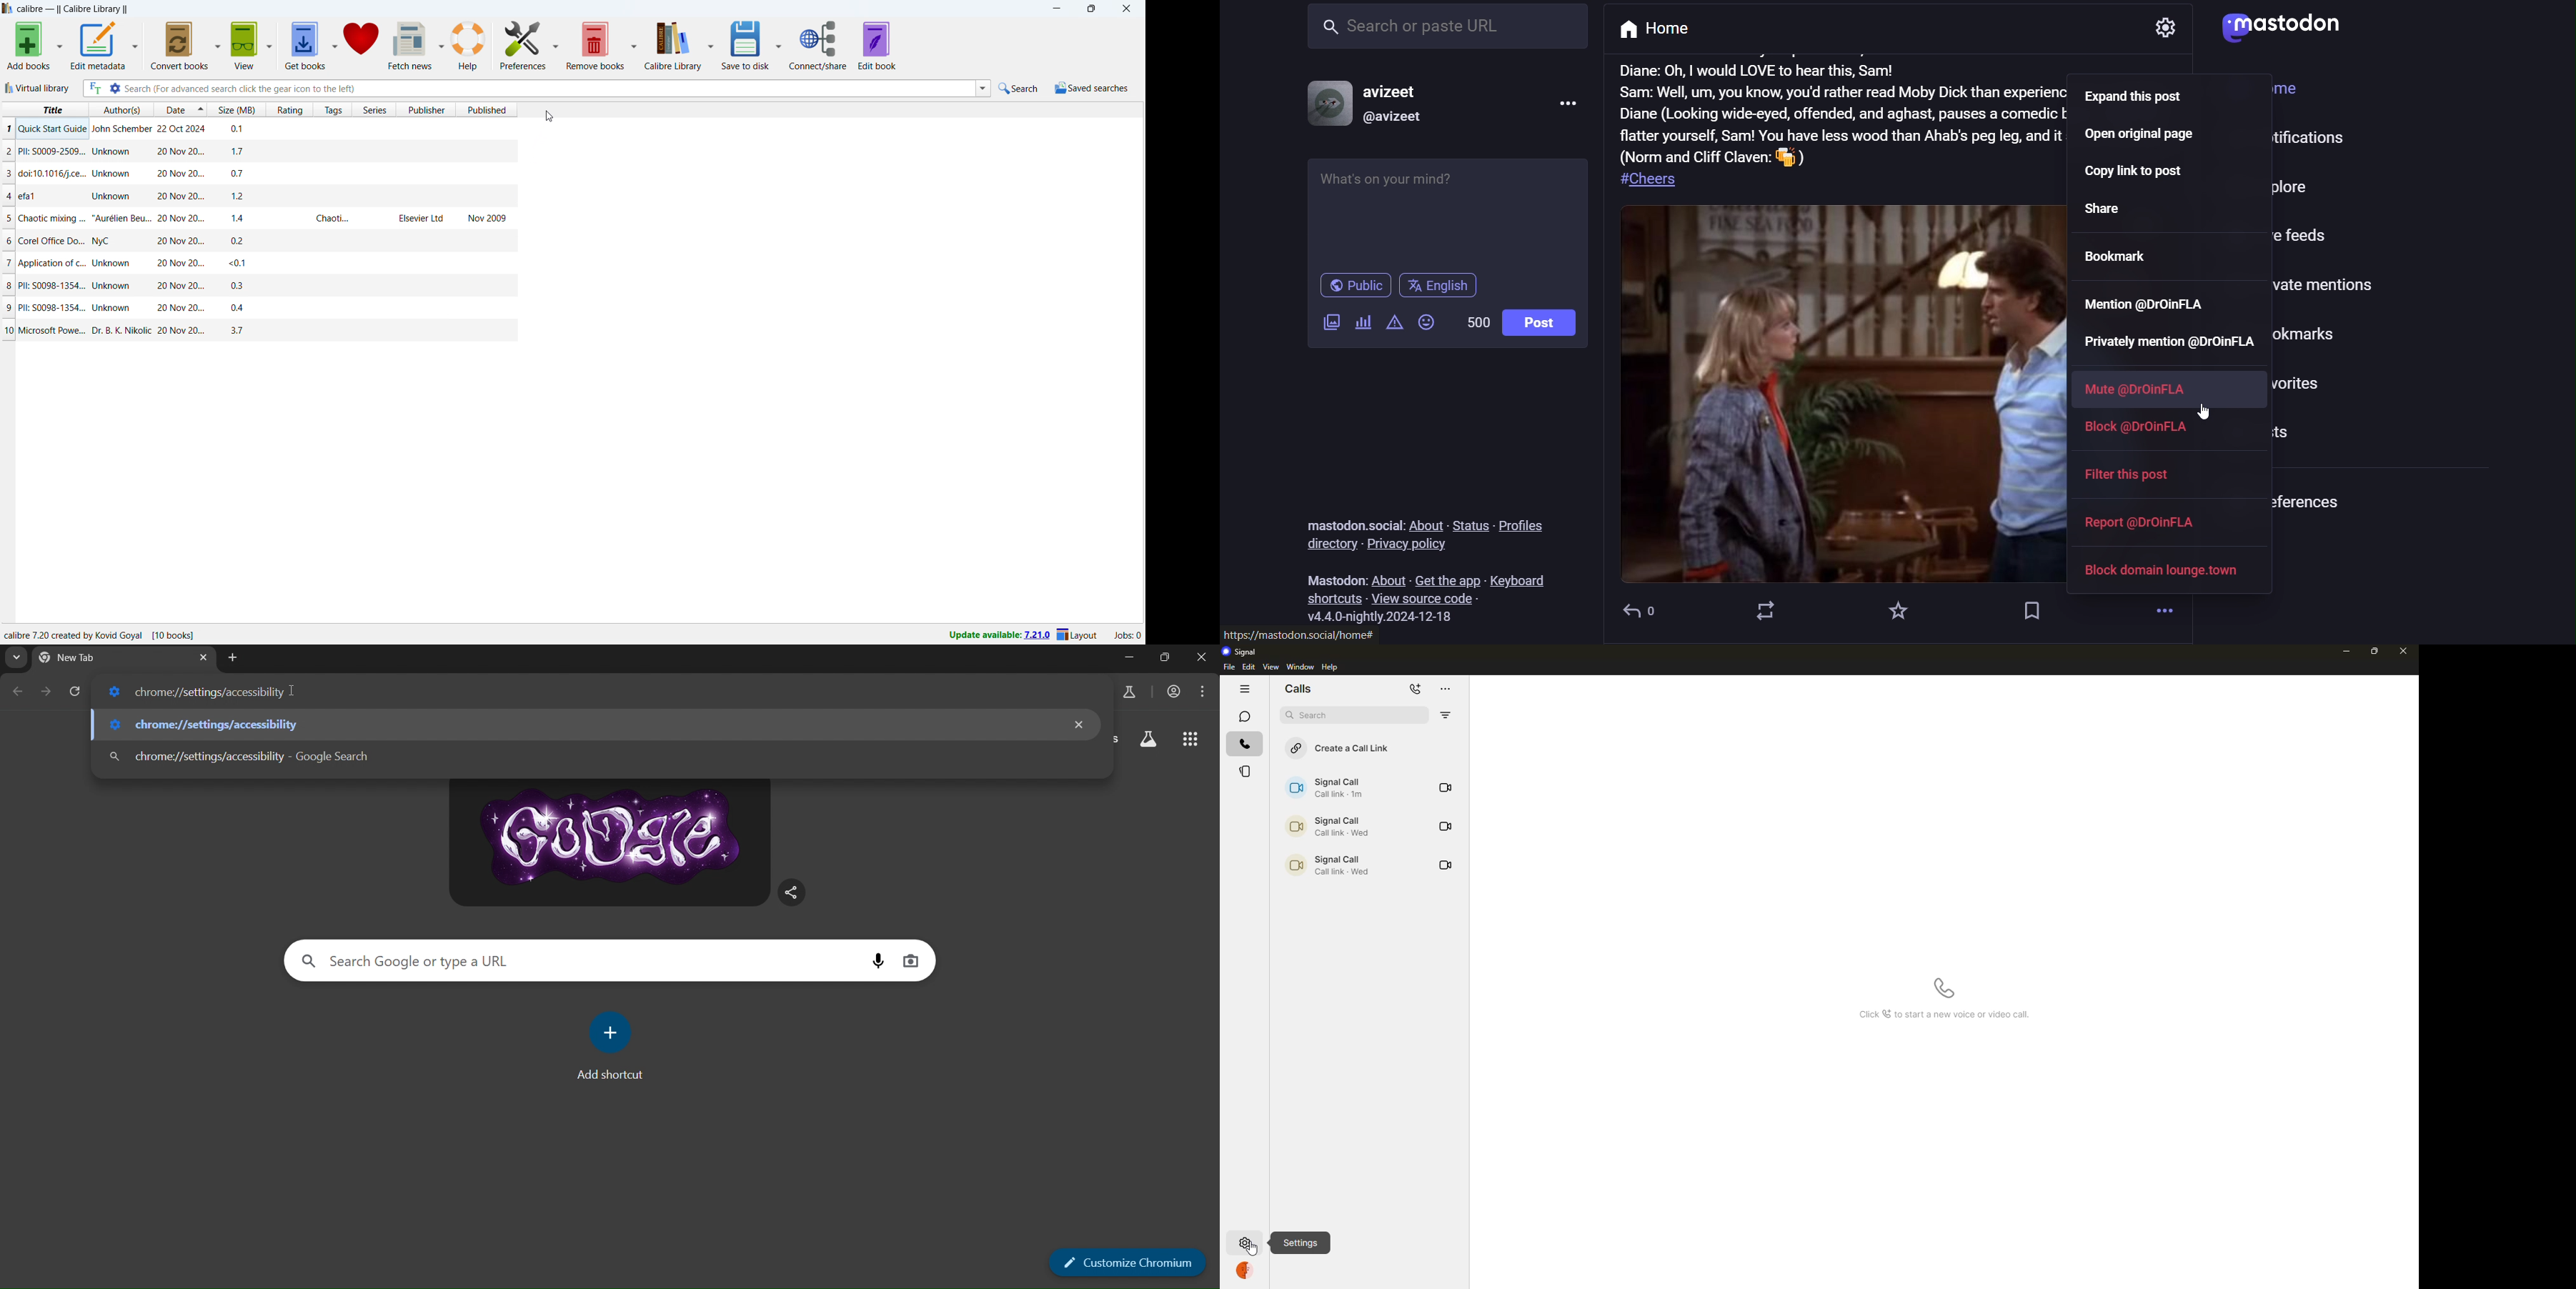  Describe the element at coordinates (1429, 324) in the screenshot. I see `emojis` at that location.